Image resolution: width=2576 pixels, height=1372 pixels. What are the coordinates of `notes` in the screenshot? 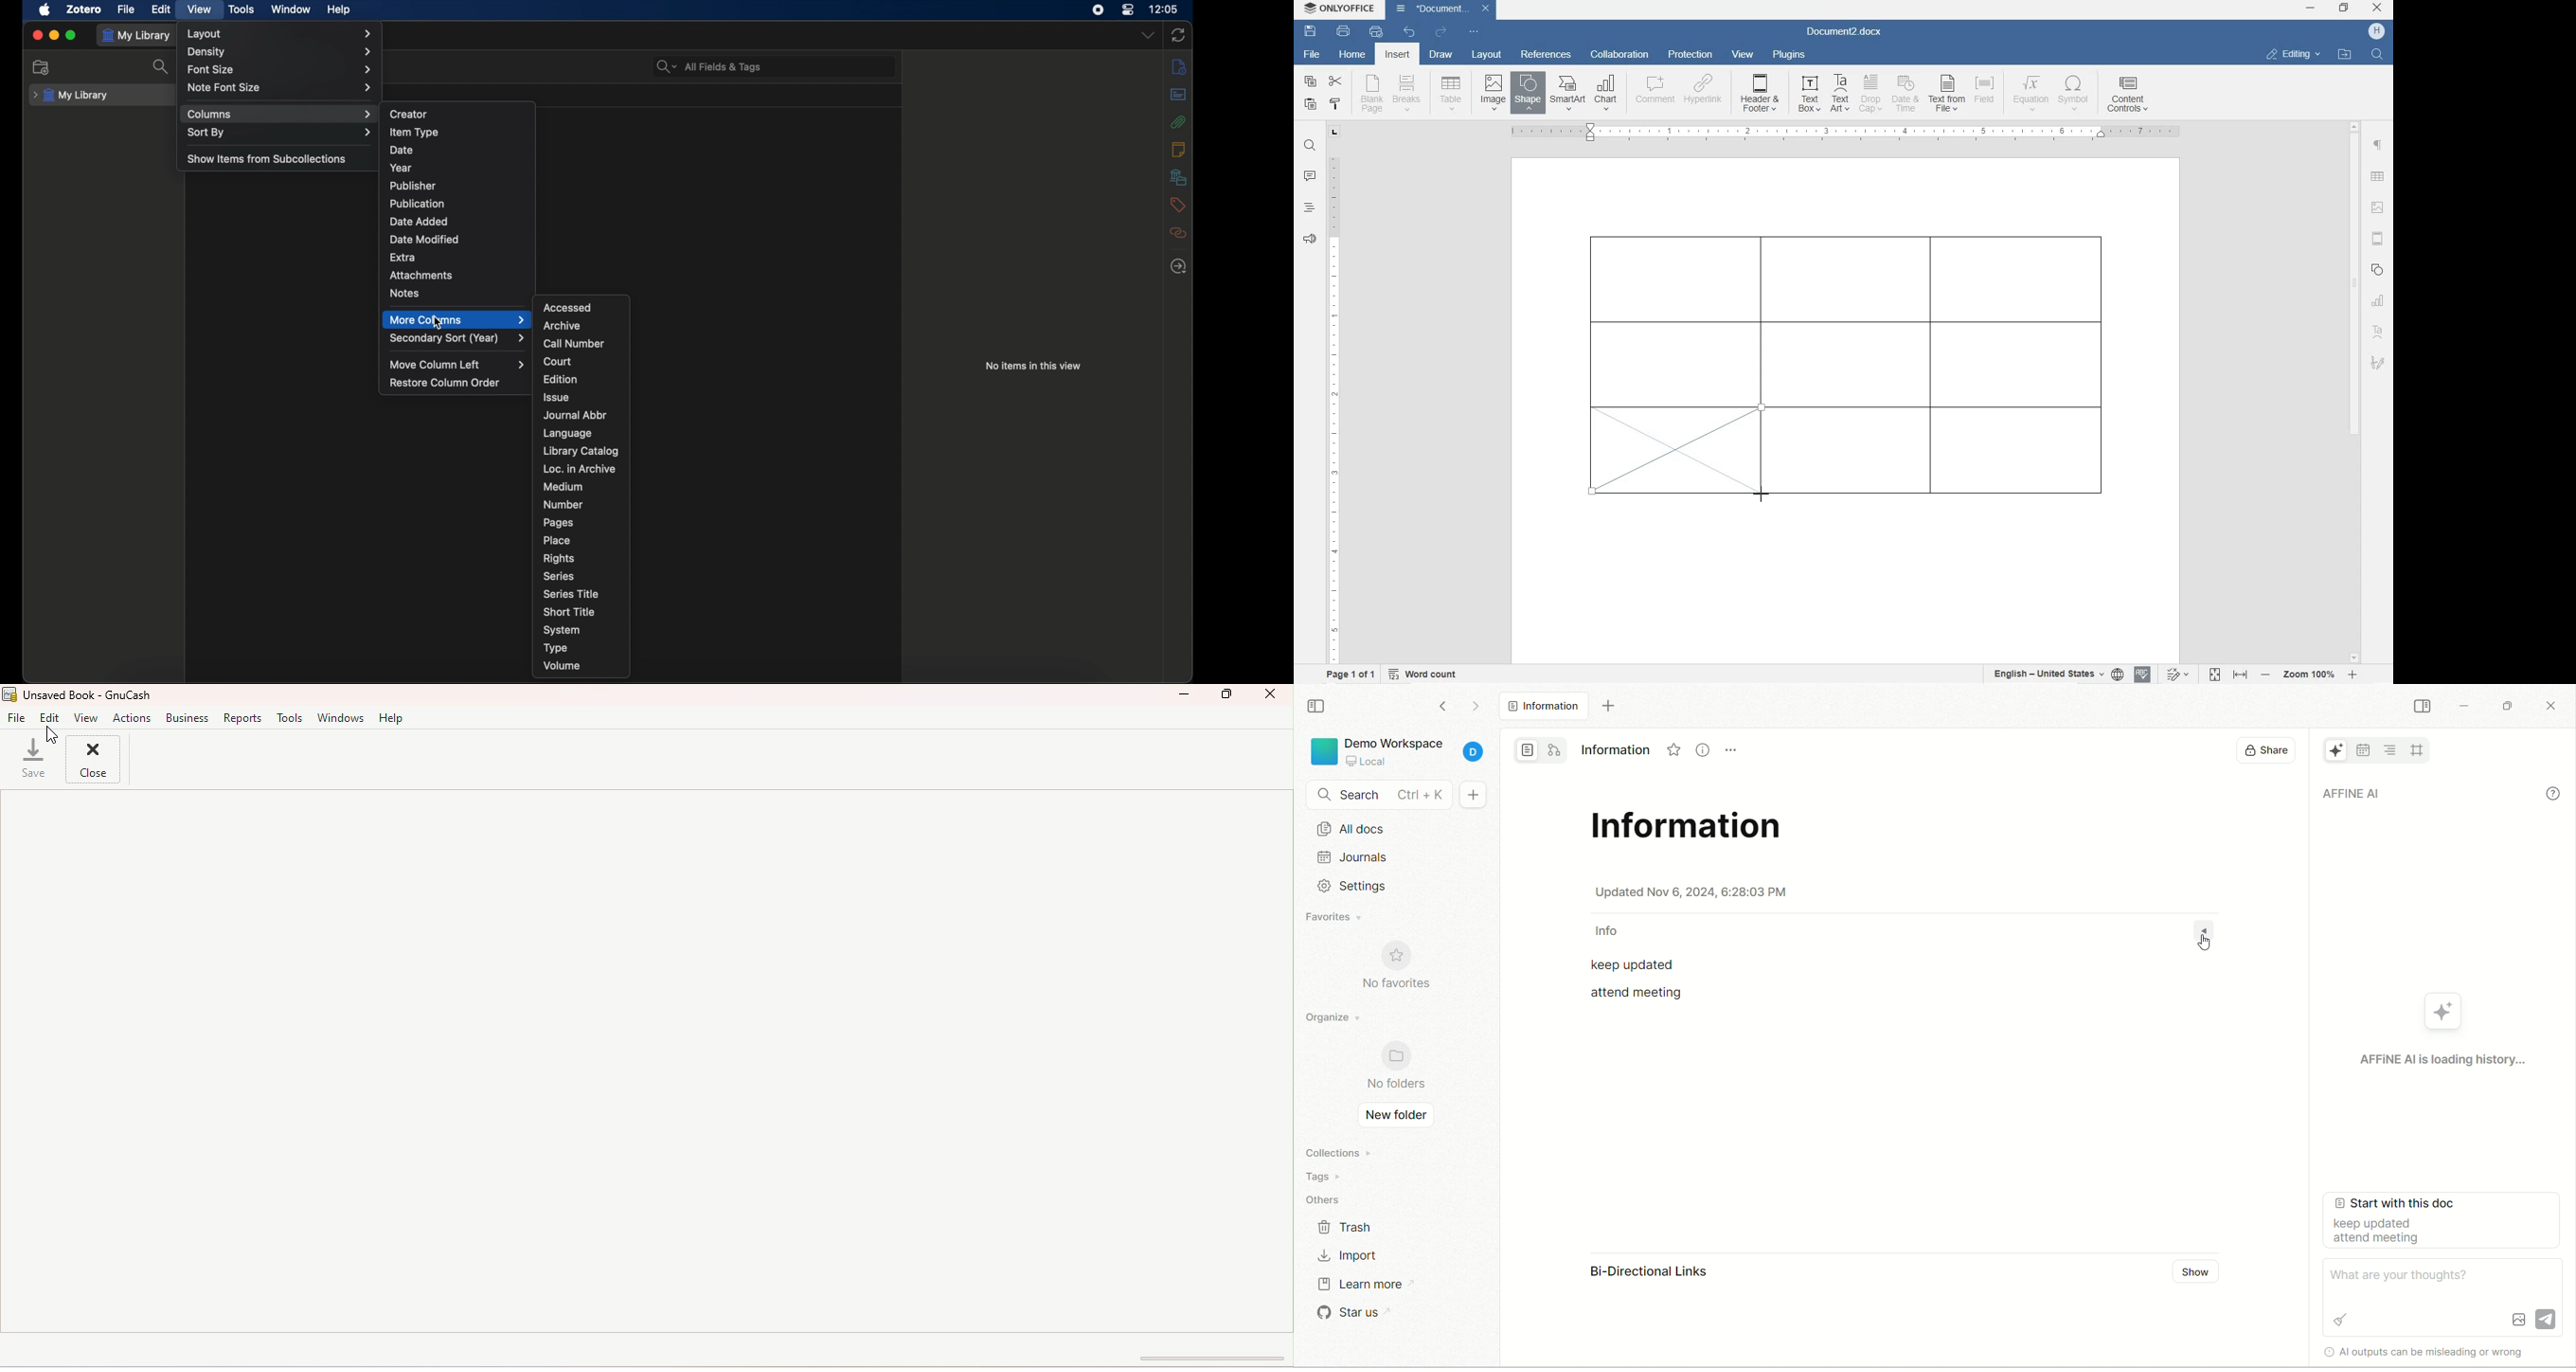 It's located at (404, 293).